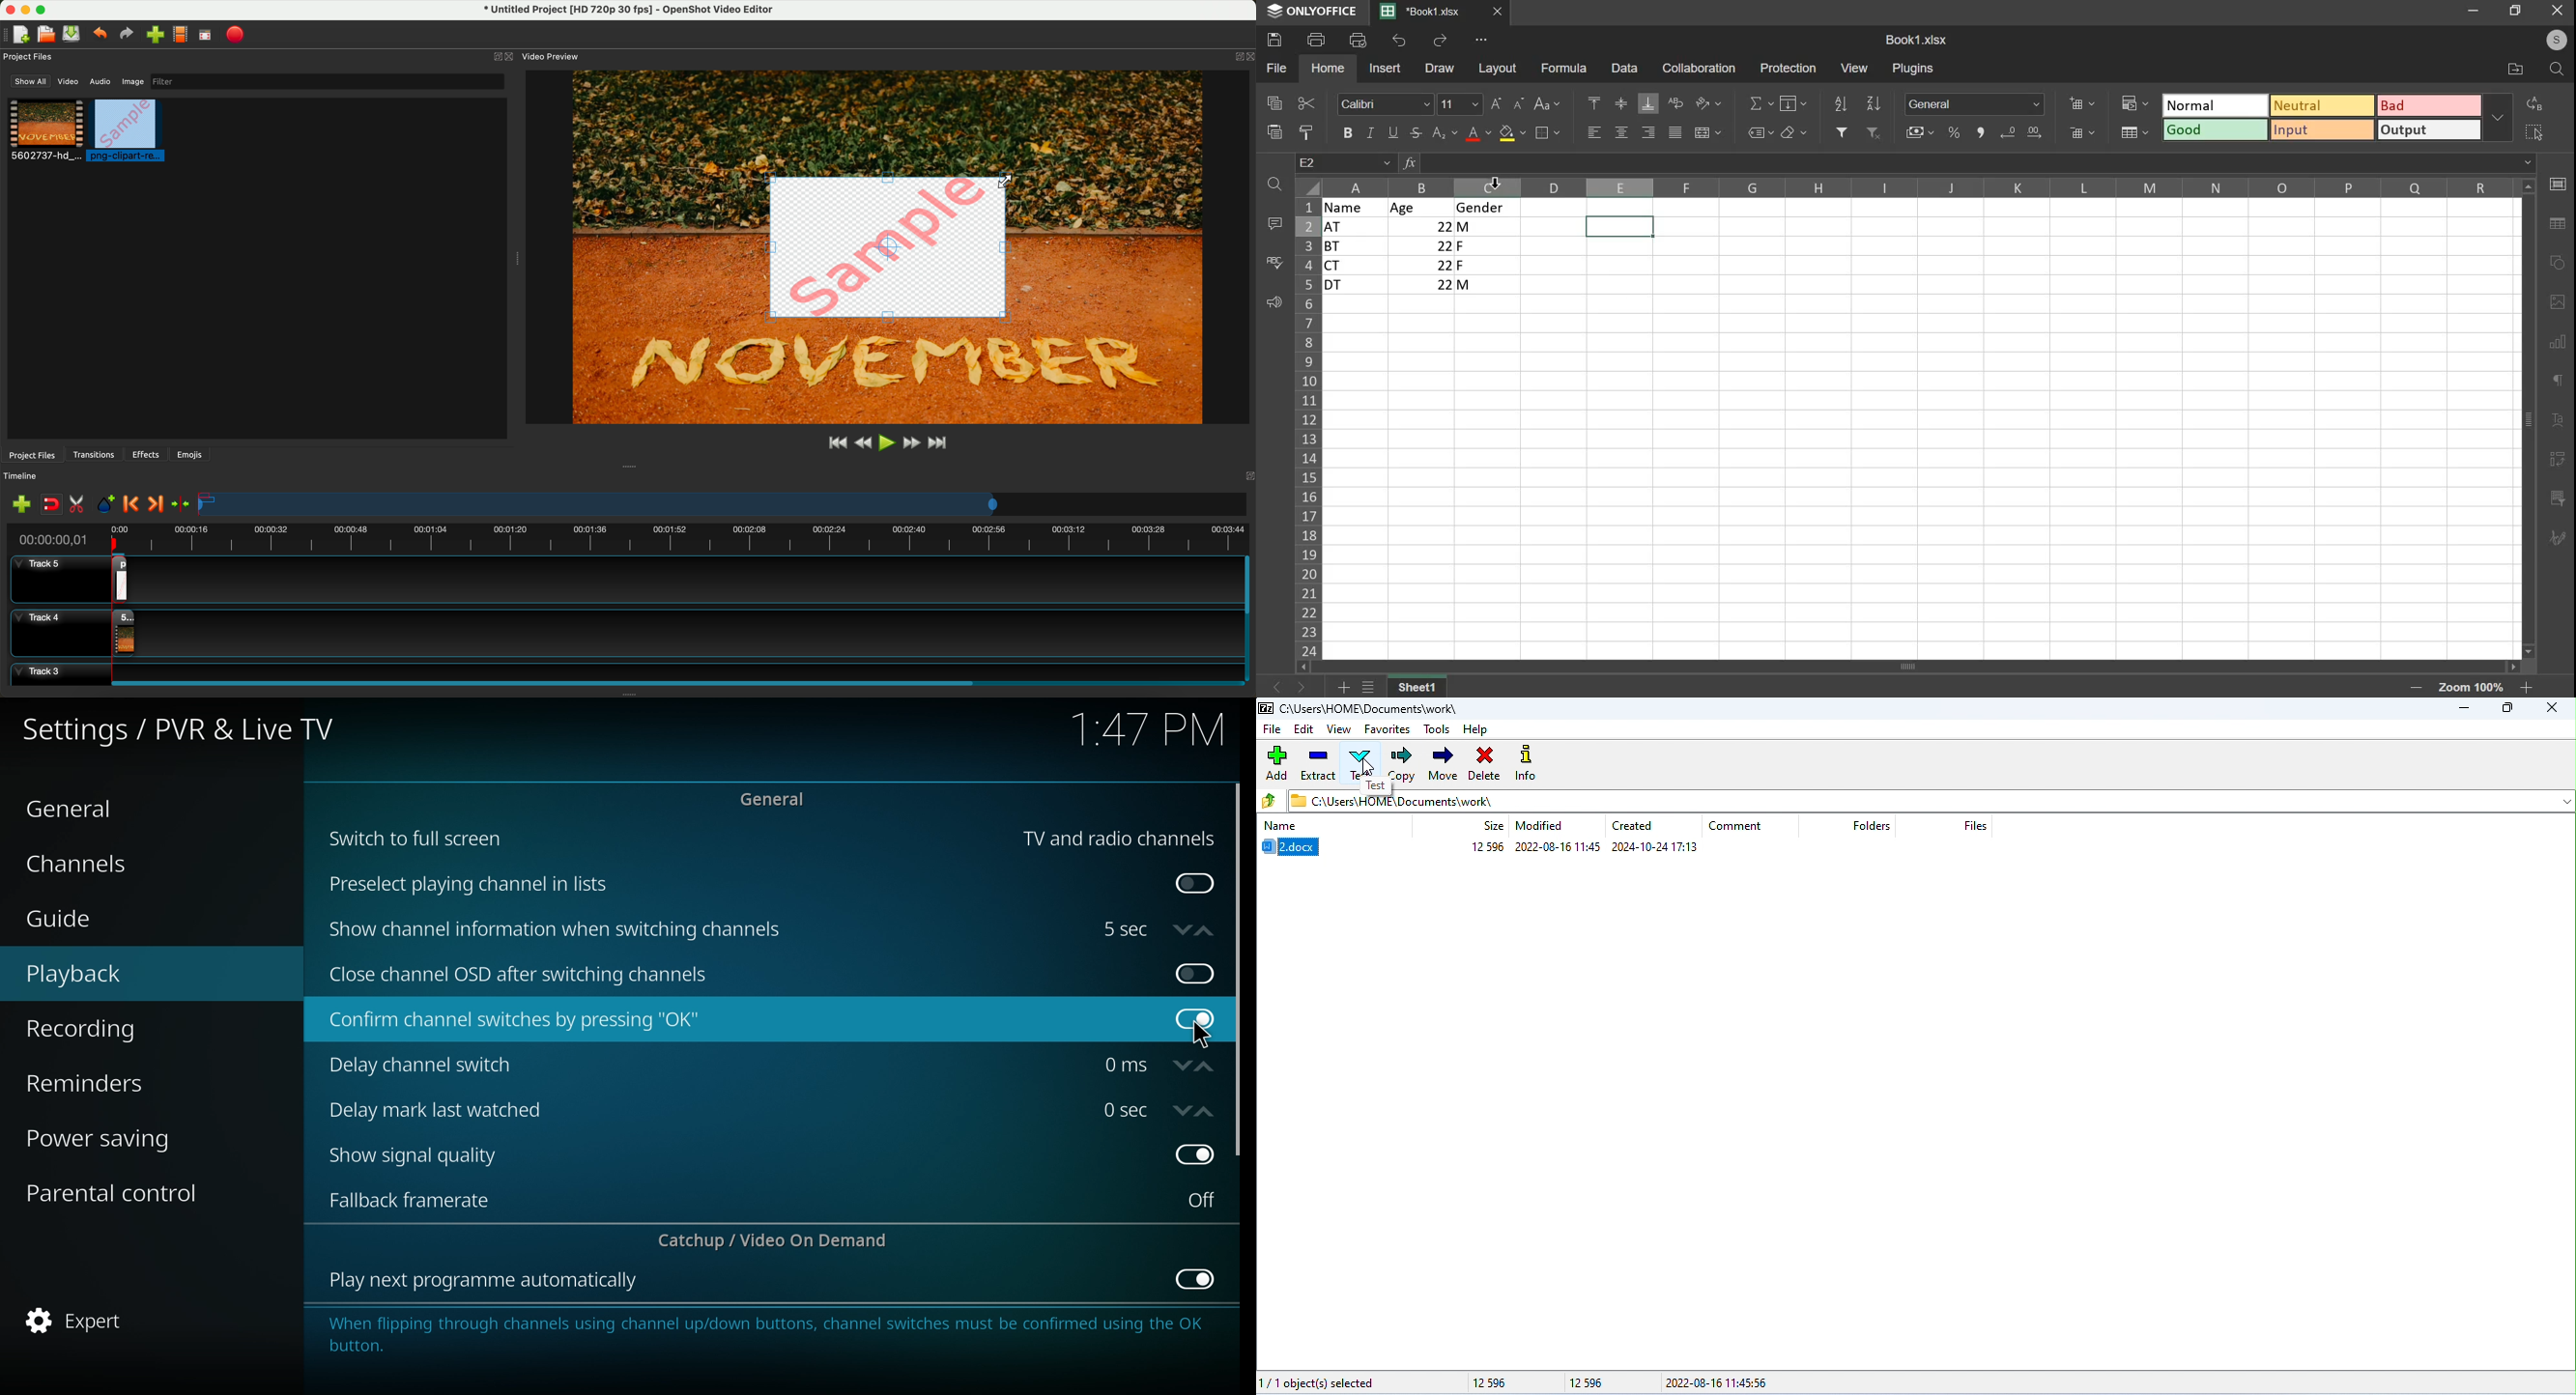 This screenshot has height=1400, width=2576. I want to click on background, so click(1512, 133).